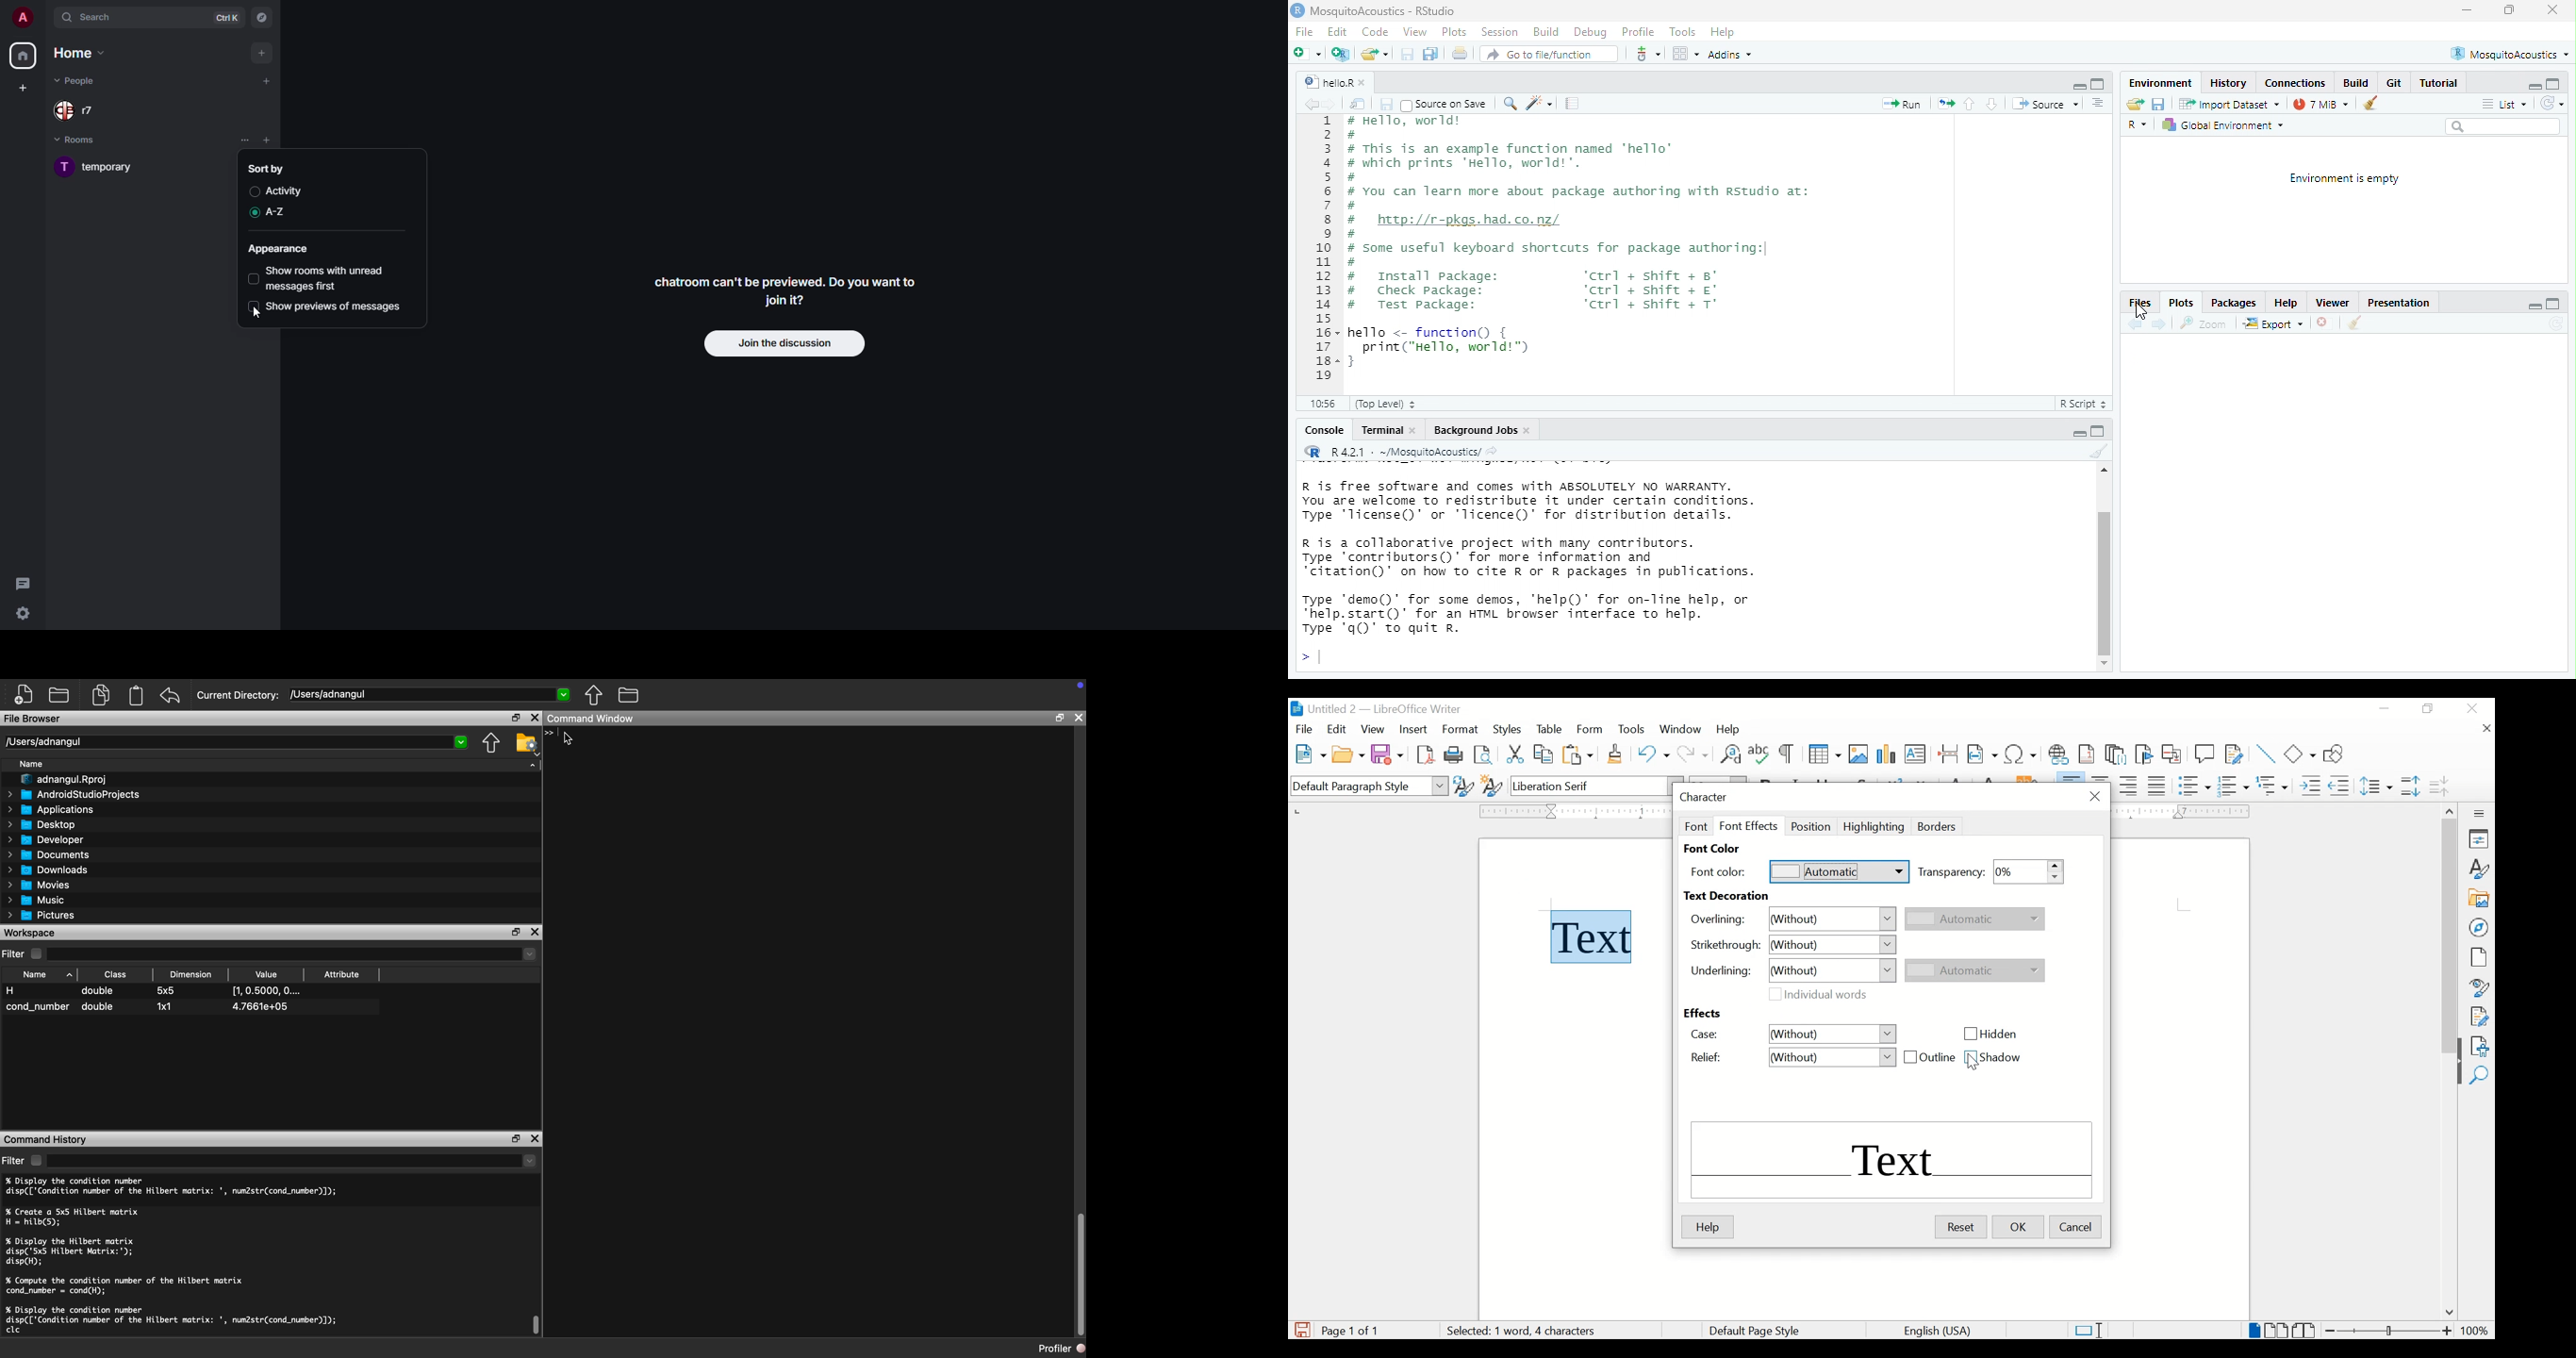 Image resolution: width=2576 pixels, height=1372 pixels. I want to click on chatroom can't be previewed. Do you want to join it?, so click(791, 293).